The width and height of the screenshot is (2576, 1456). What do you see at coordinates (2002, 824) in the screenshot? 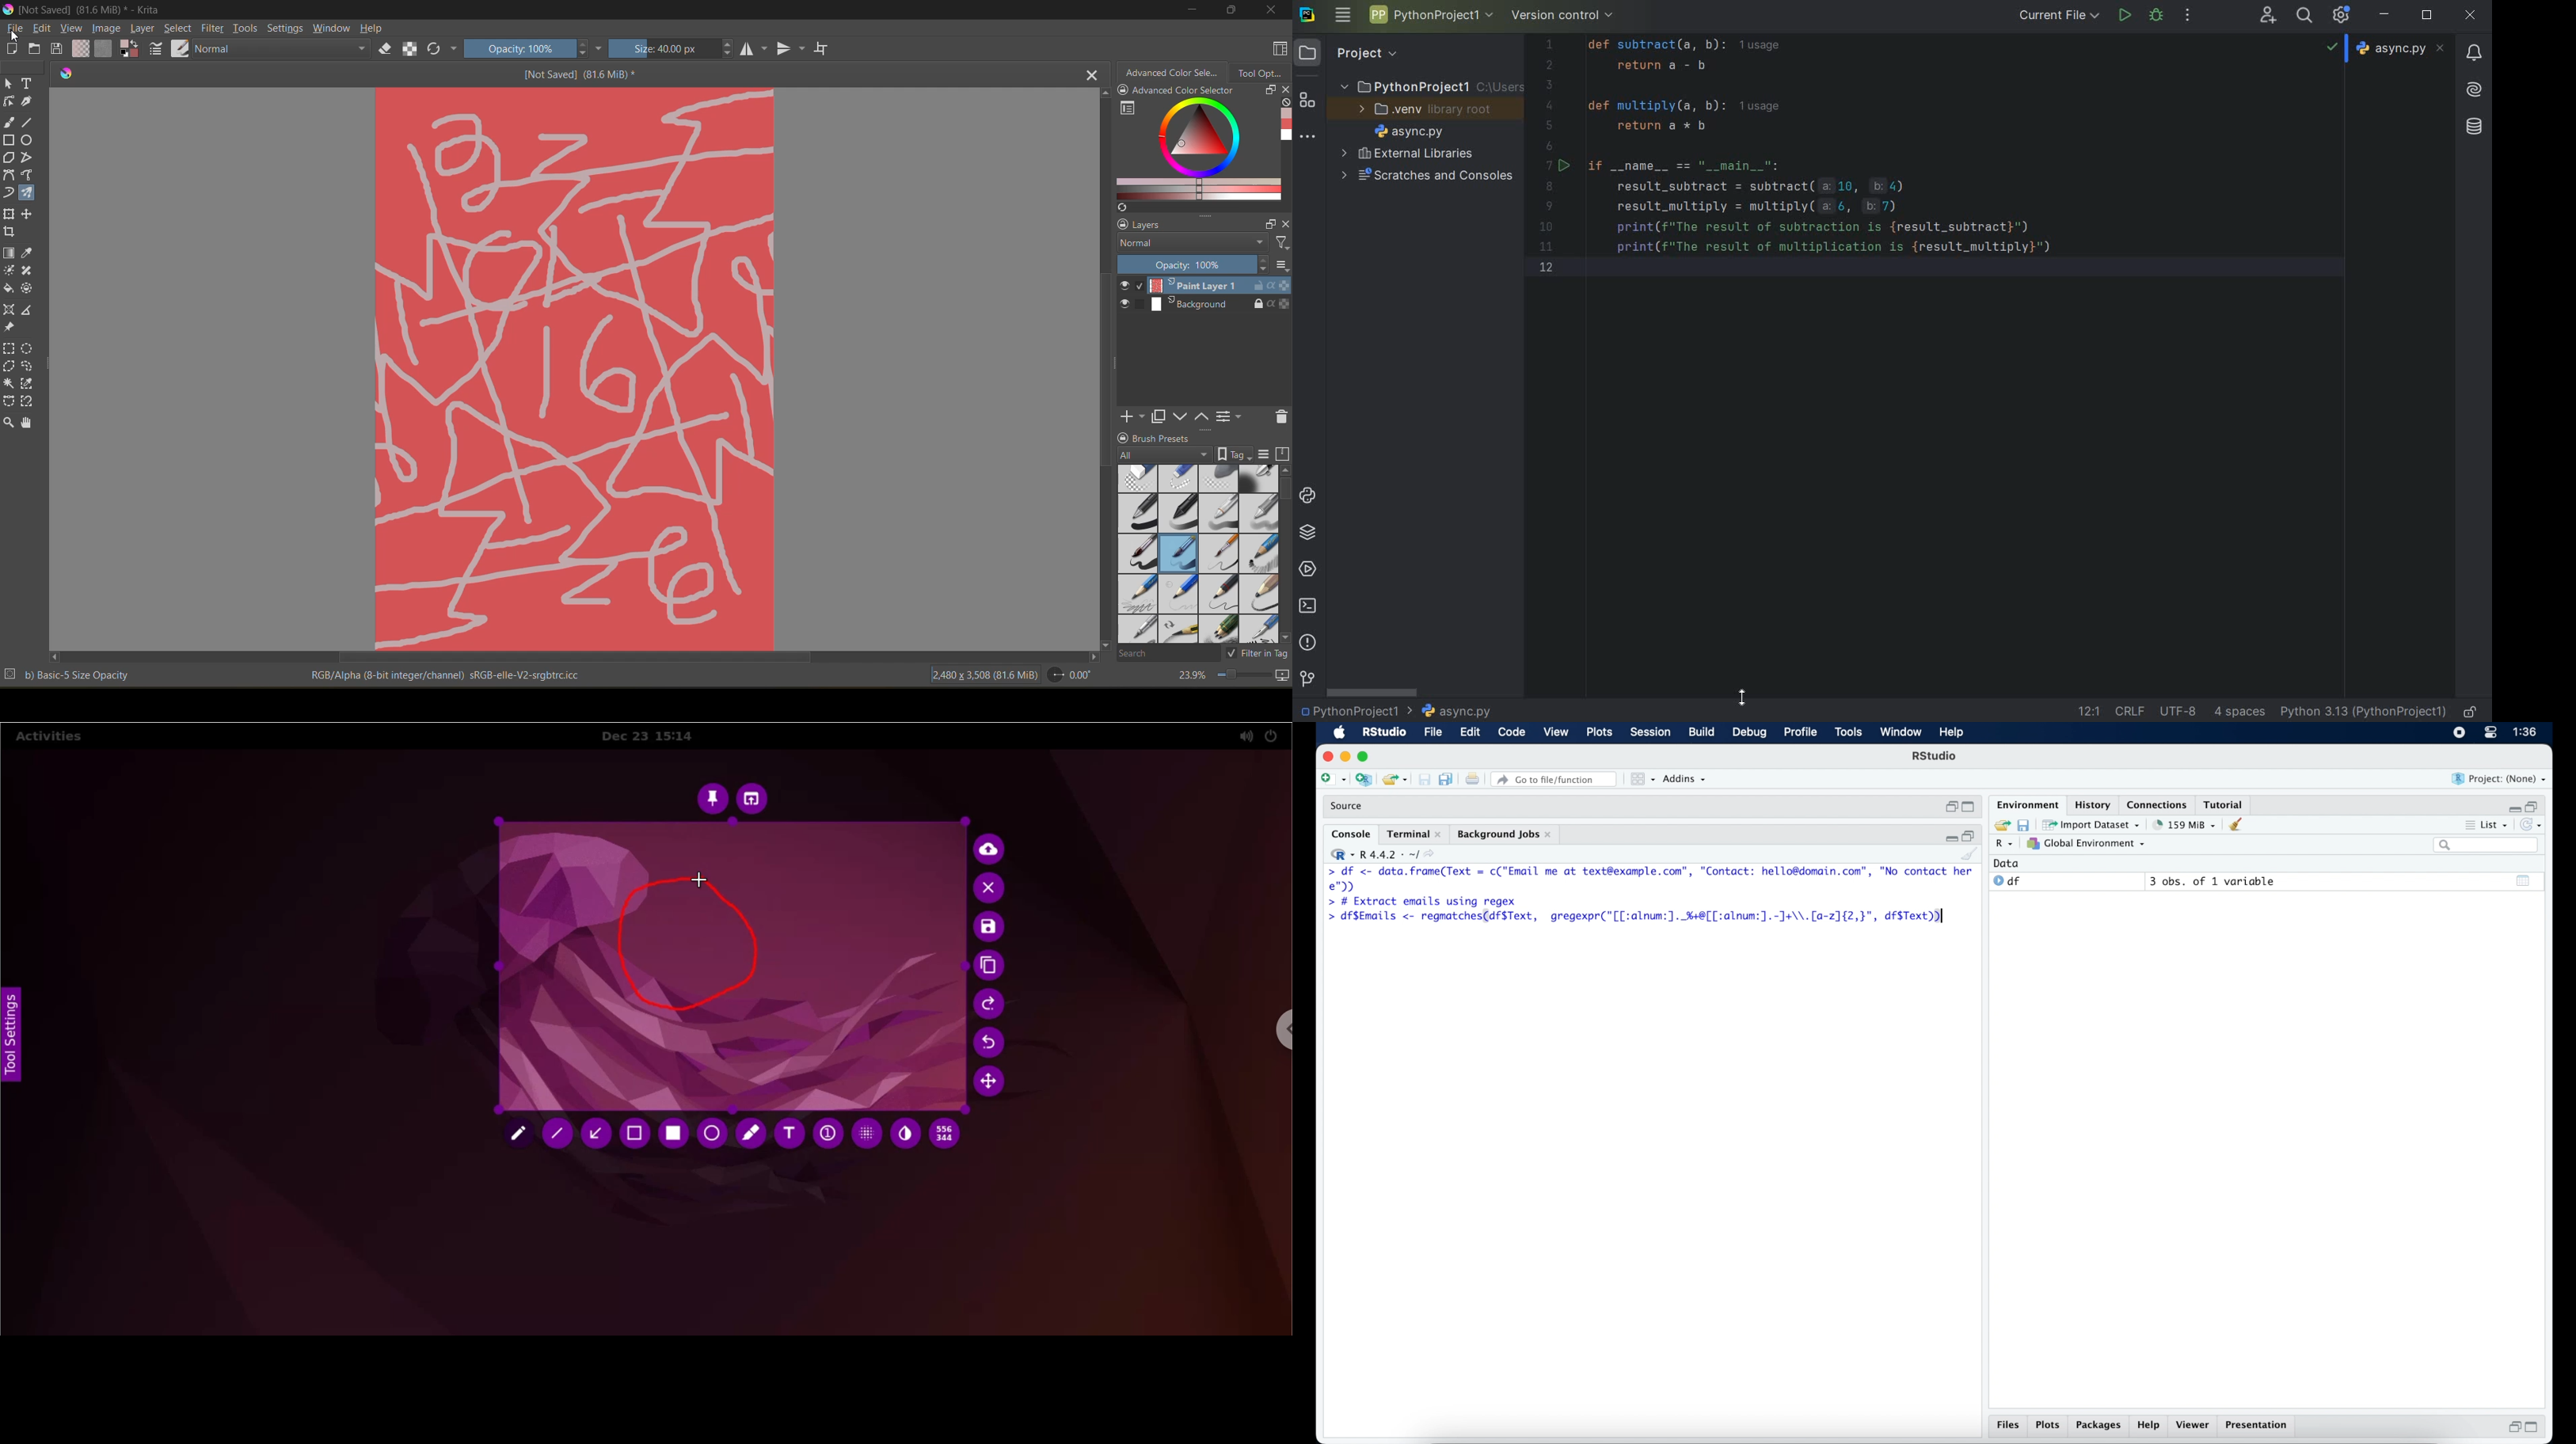
I see `load workspace` at bounding box center [2002, 824].